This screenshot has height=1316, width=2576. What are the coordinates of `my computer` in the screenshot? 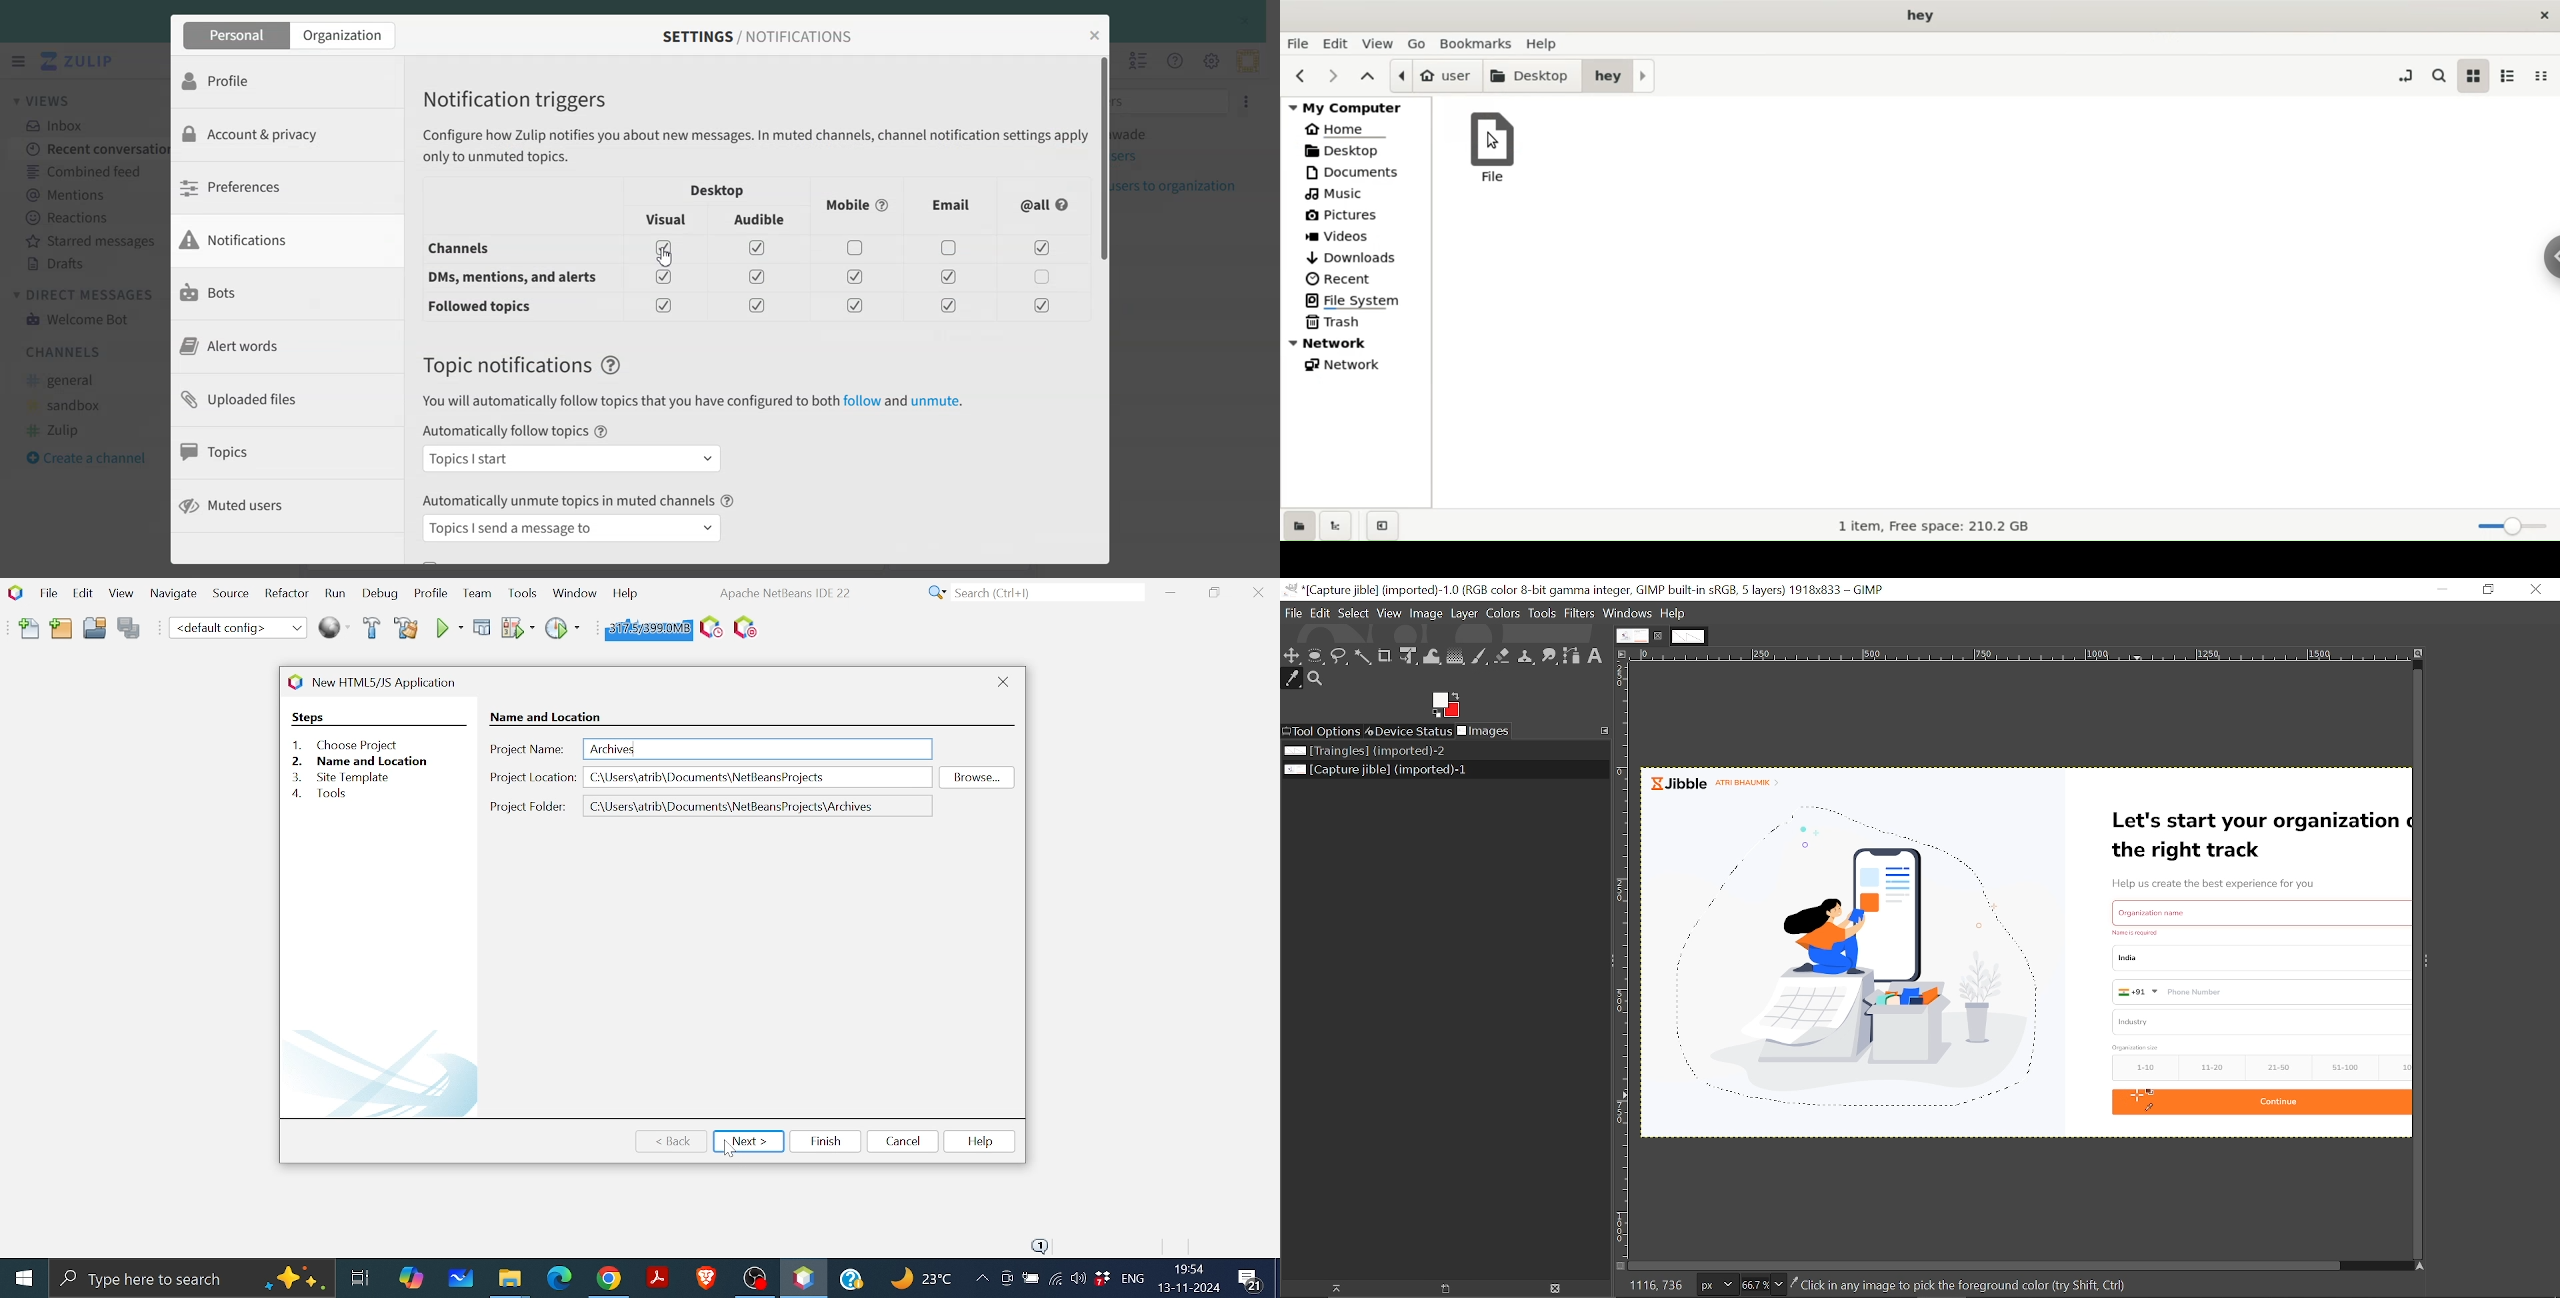 It's located at (1357, 108).